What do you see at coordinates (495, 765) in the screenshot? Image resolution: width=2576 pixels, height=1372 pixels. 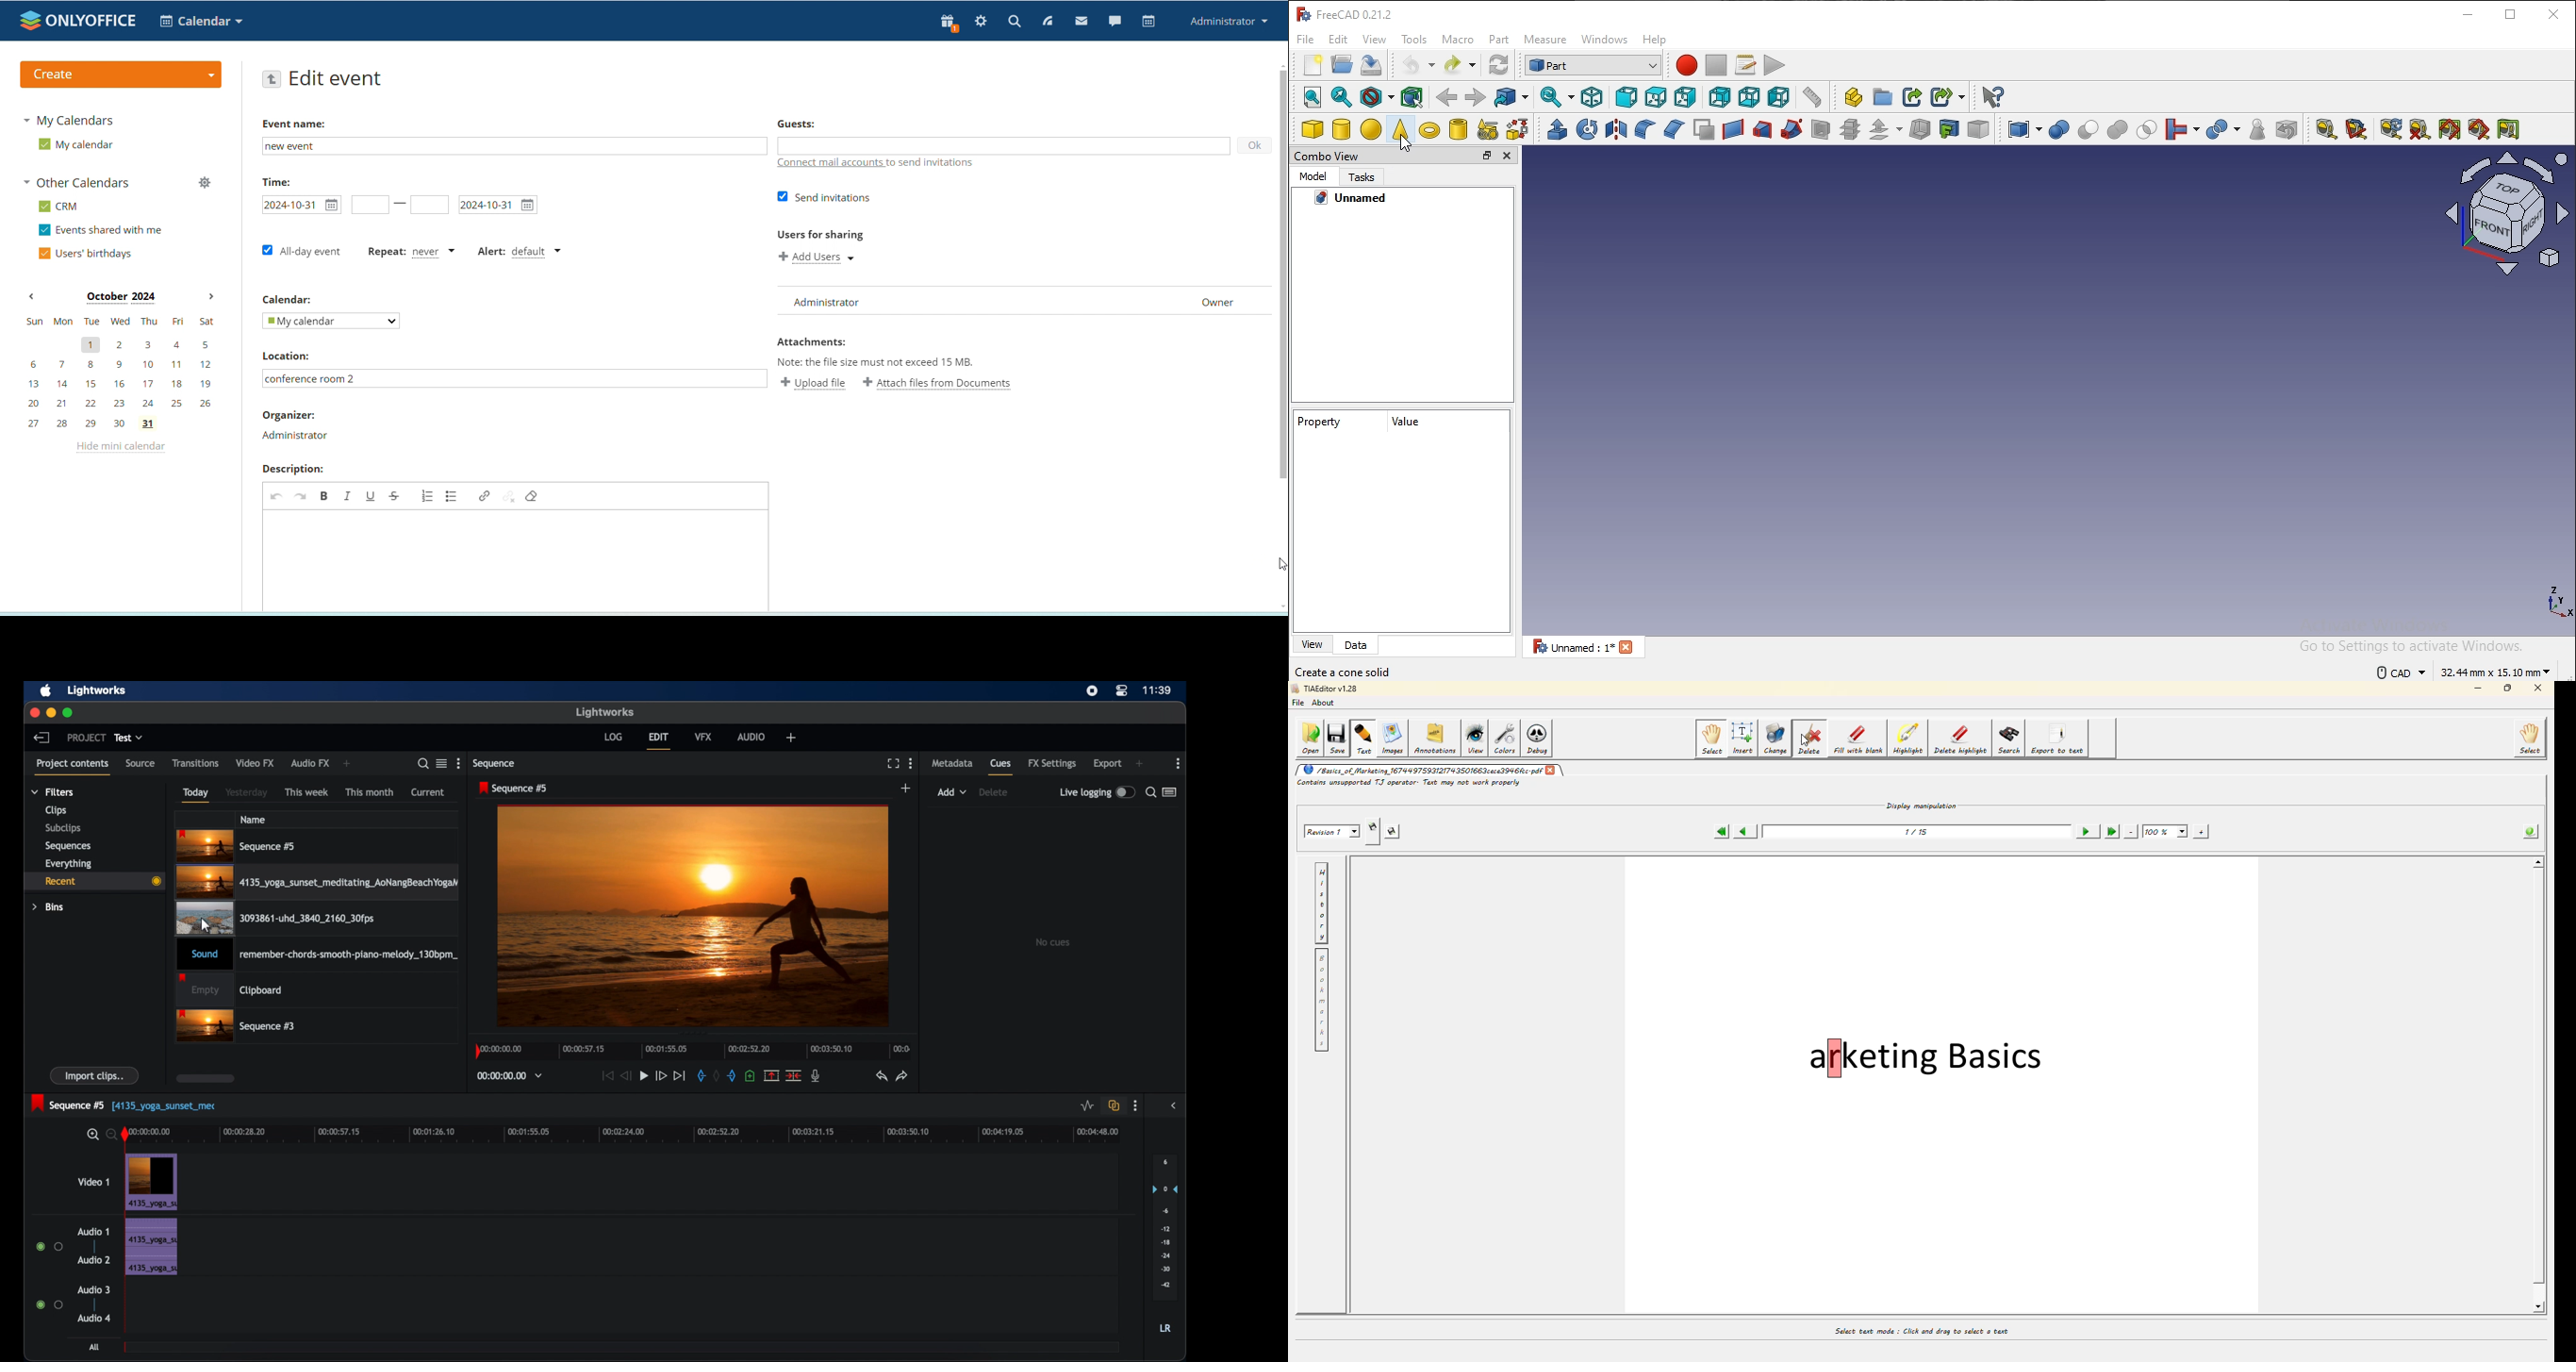 I see `sequence` at bounding box center [495, 765].